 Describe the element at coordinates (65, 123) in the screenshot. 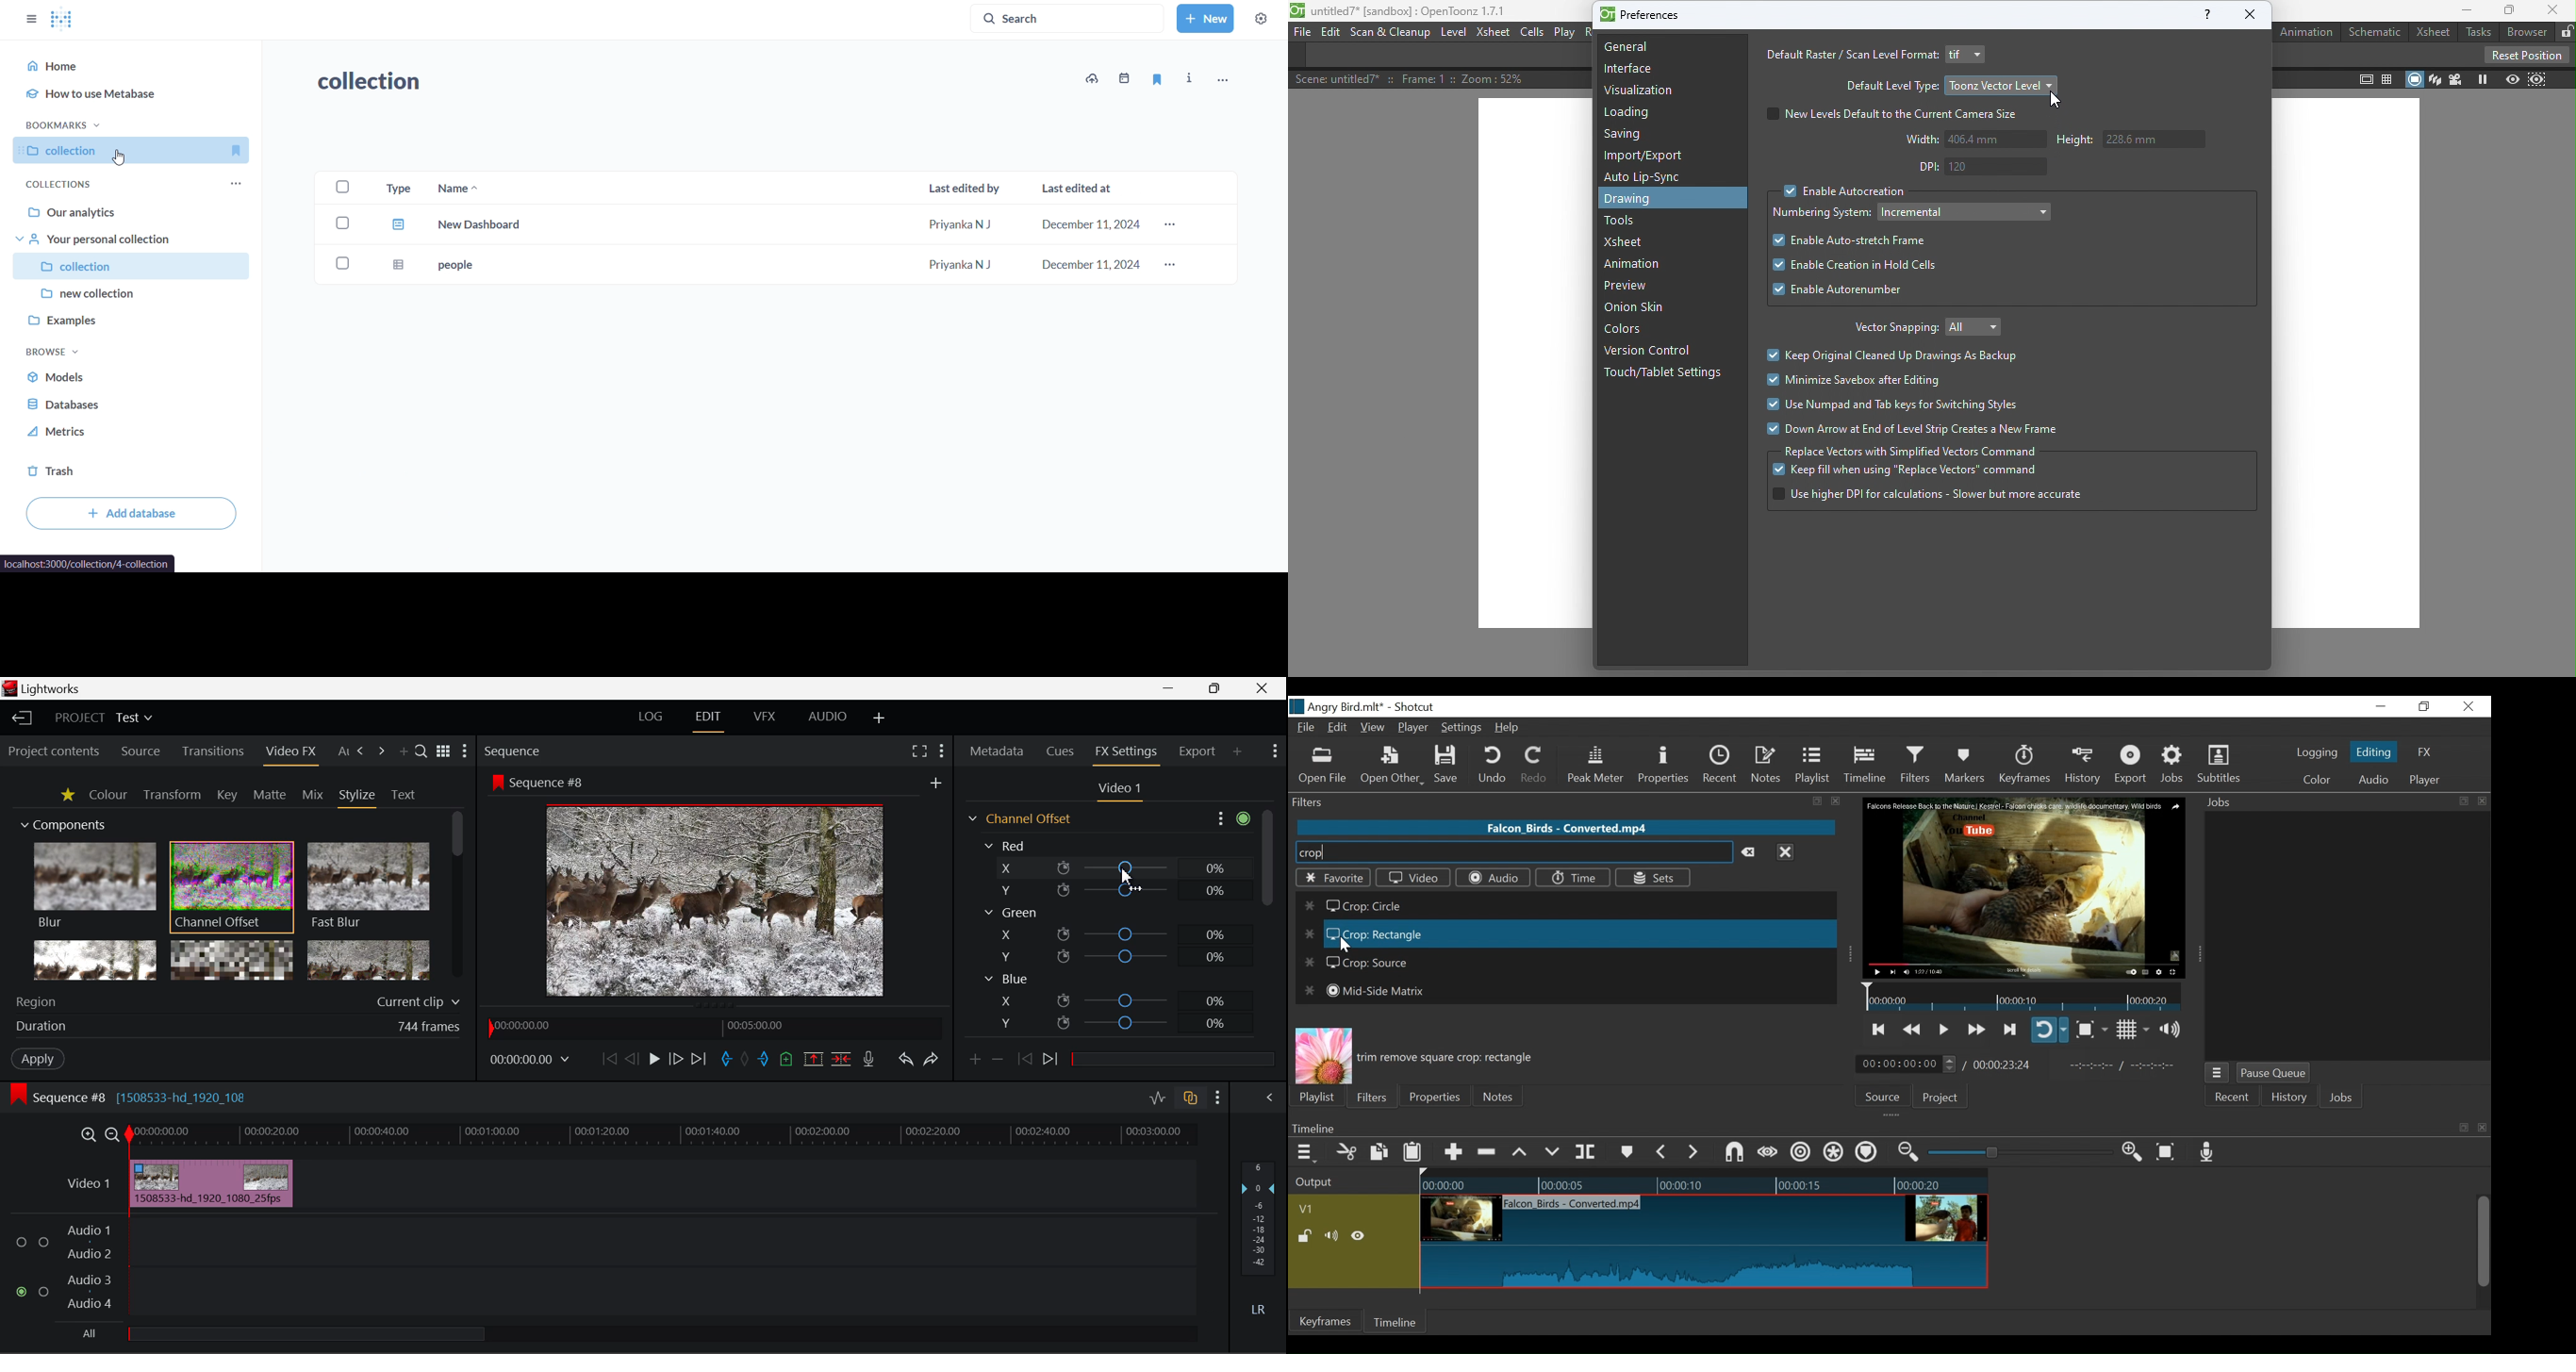

I see `bookmarks` at that location.